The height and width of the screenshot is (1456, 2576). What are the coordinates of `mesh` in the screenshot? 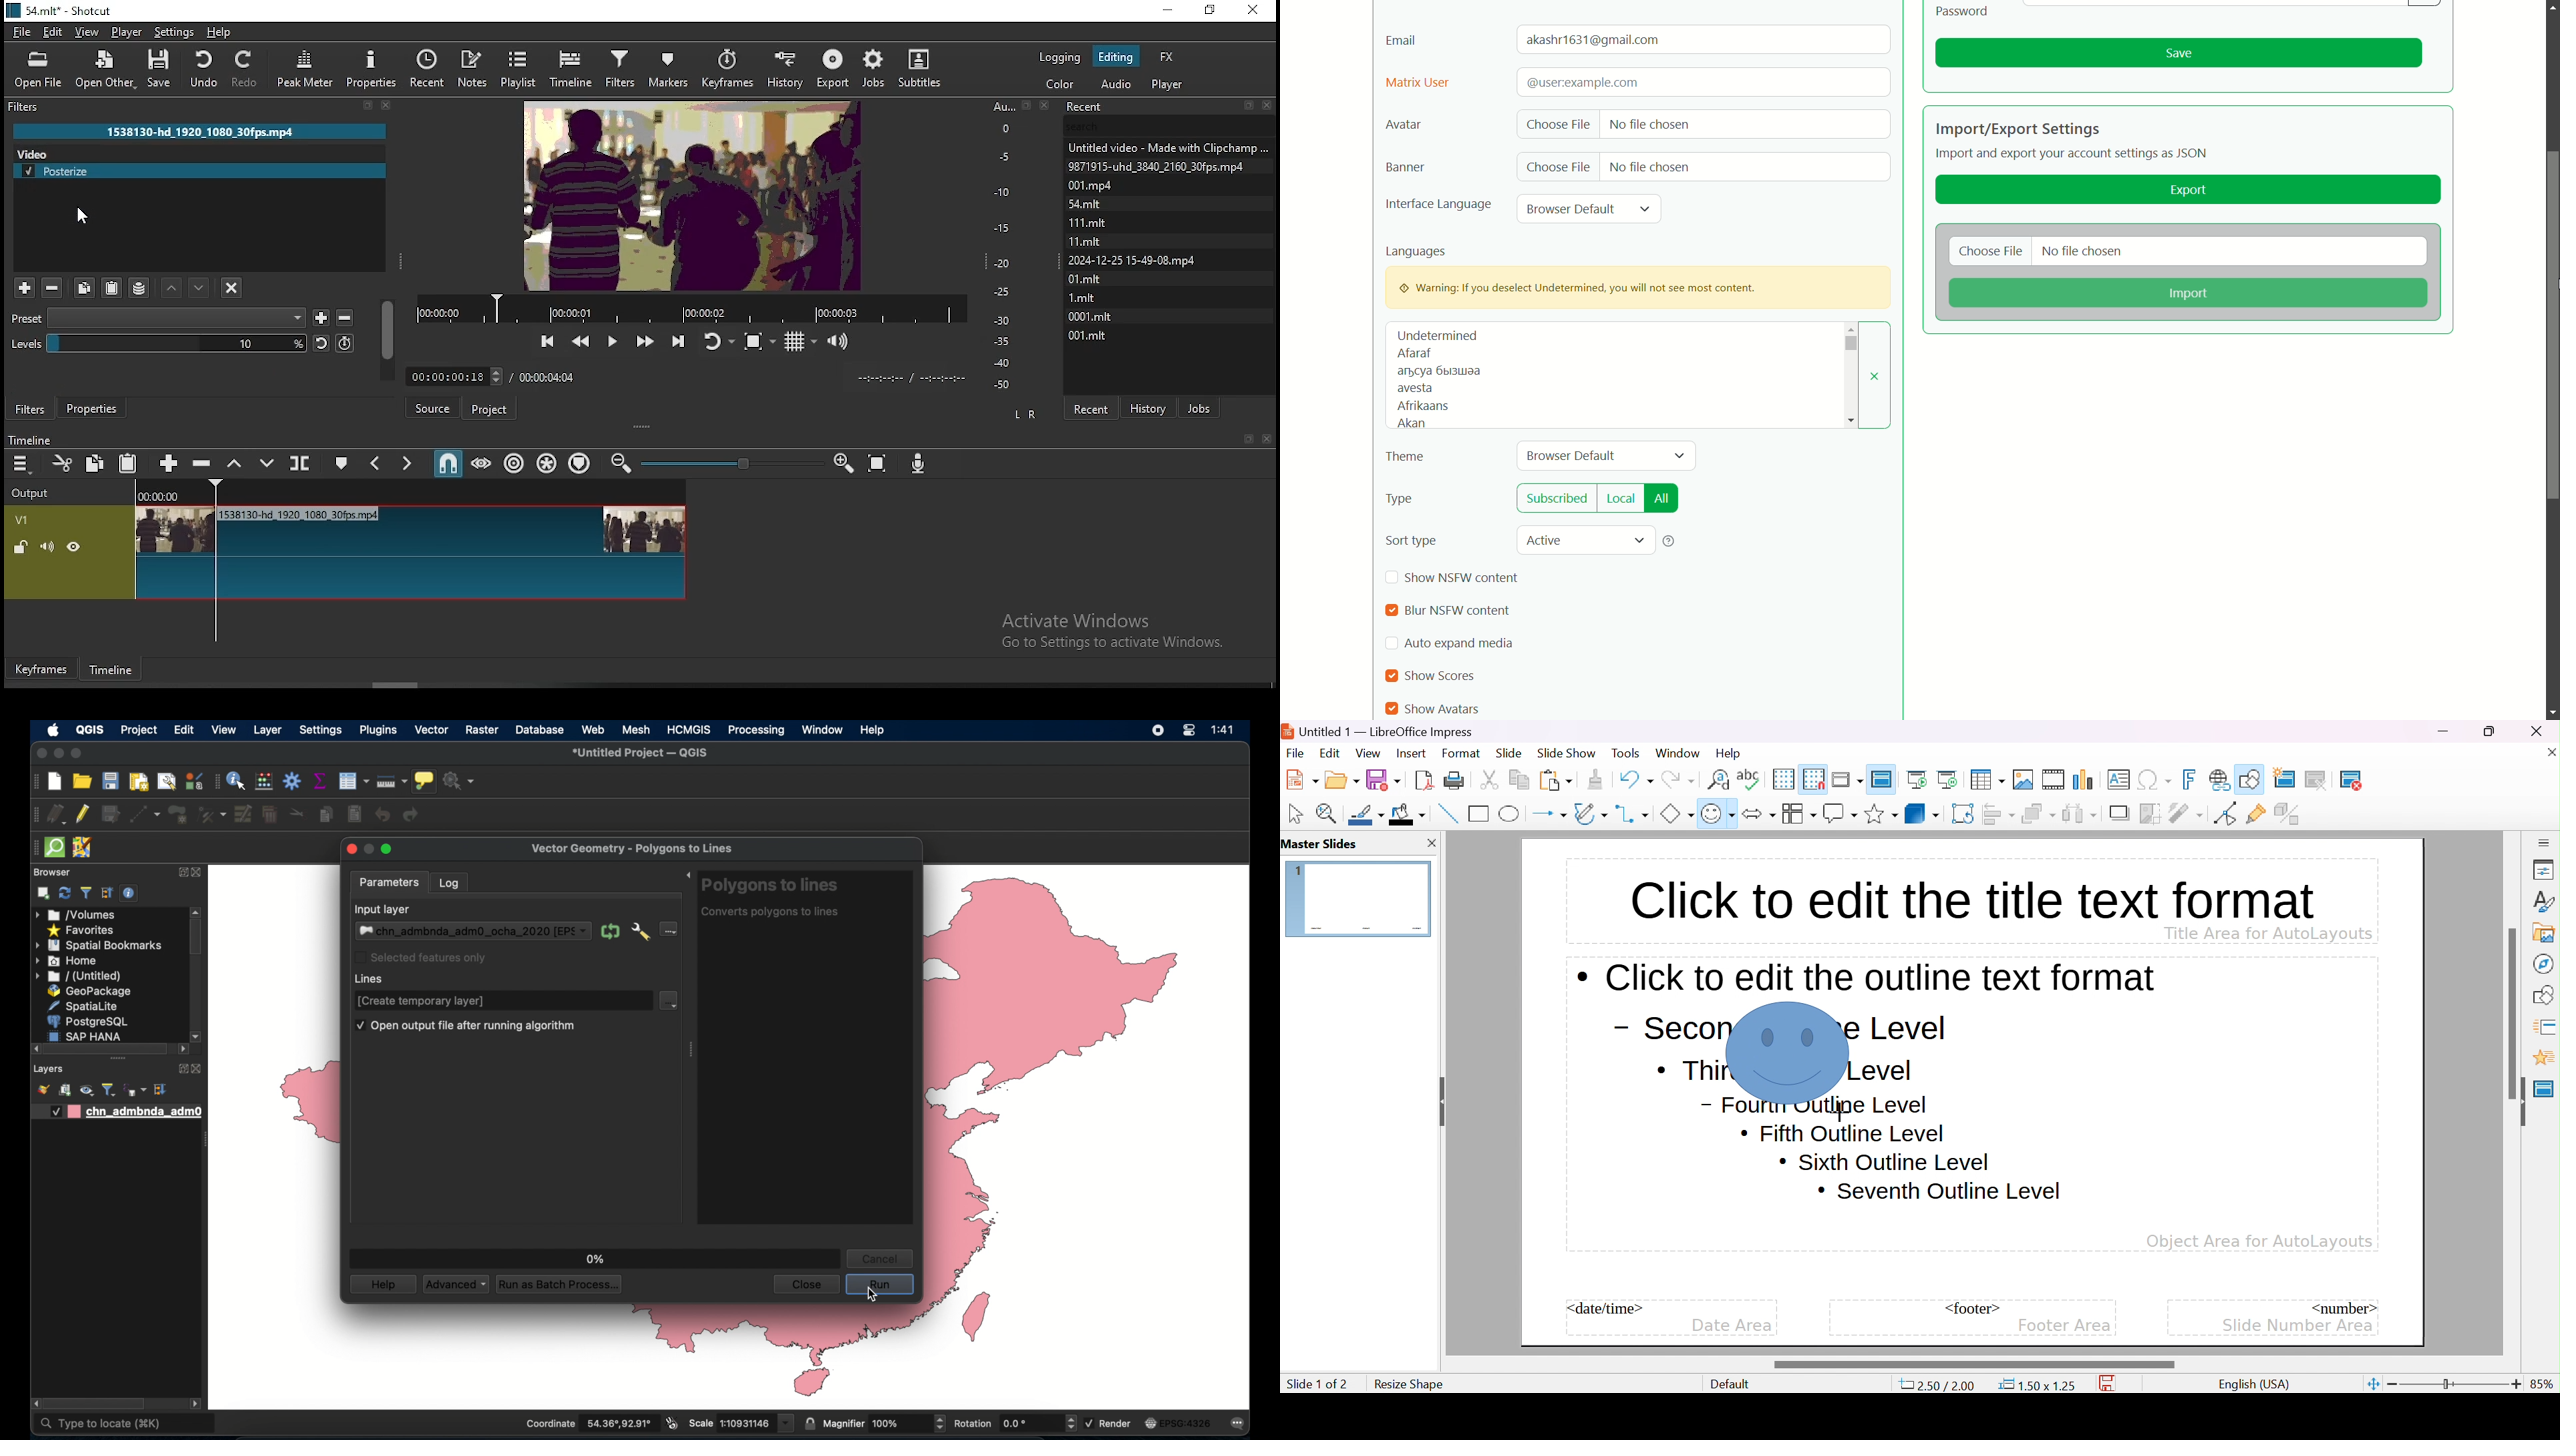 It's located at (637, 729).